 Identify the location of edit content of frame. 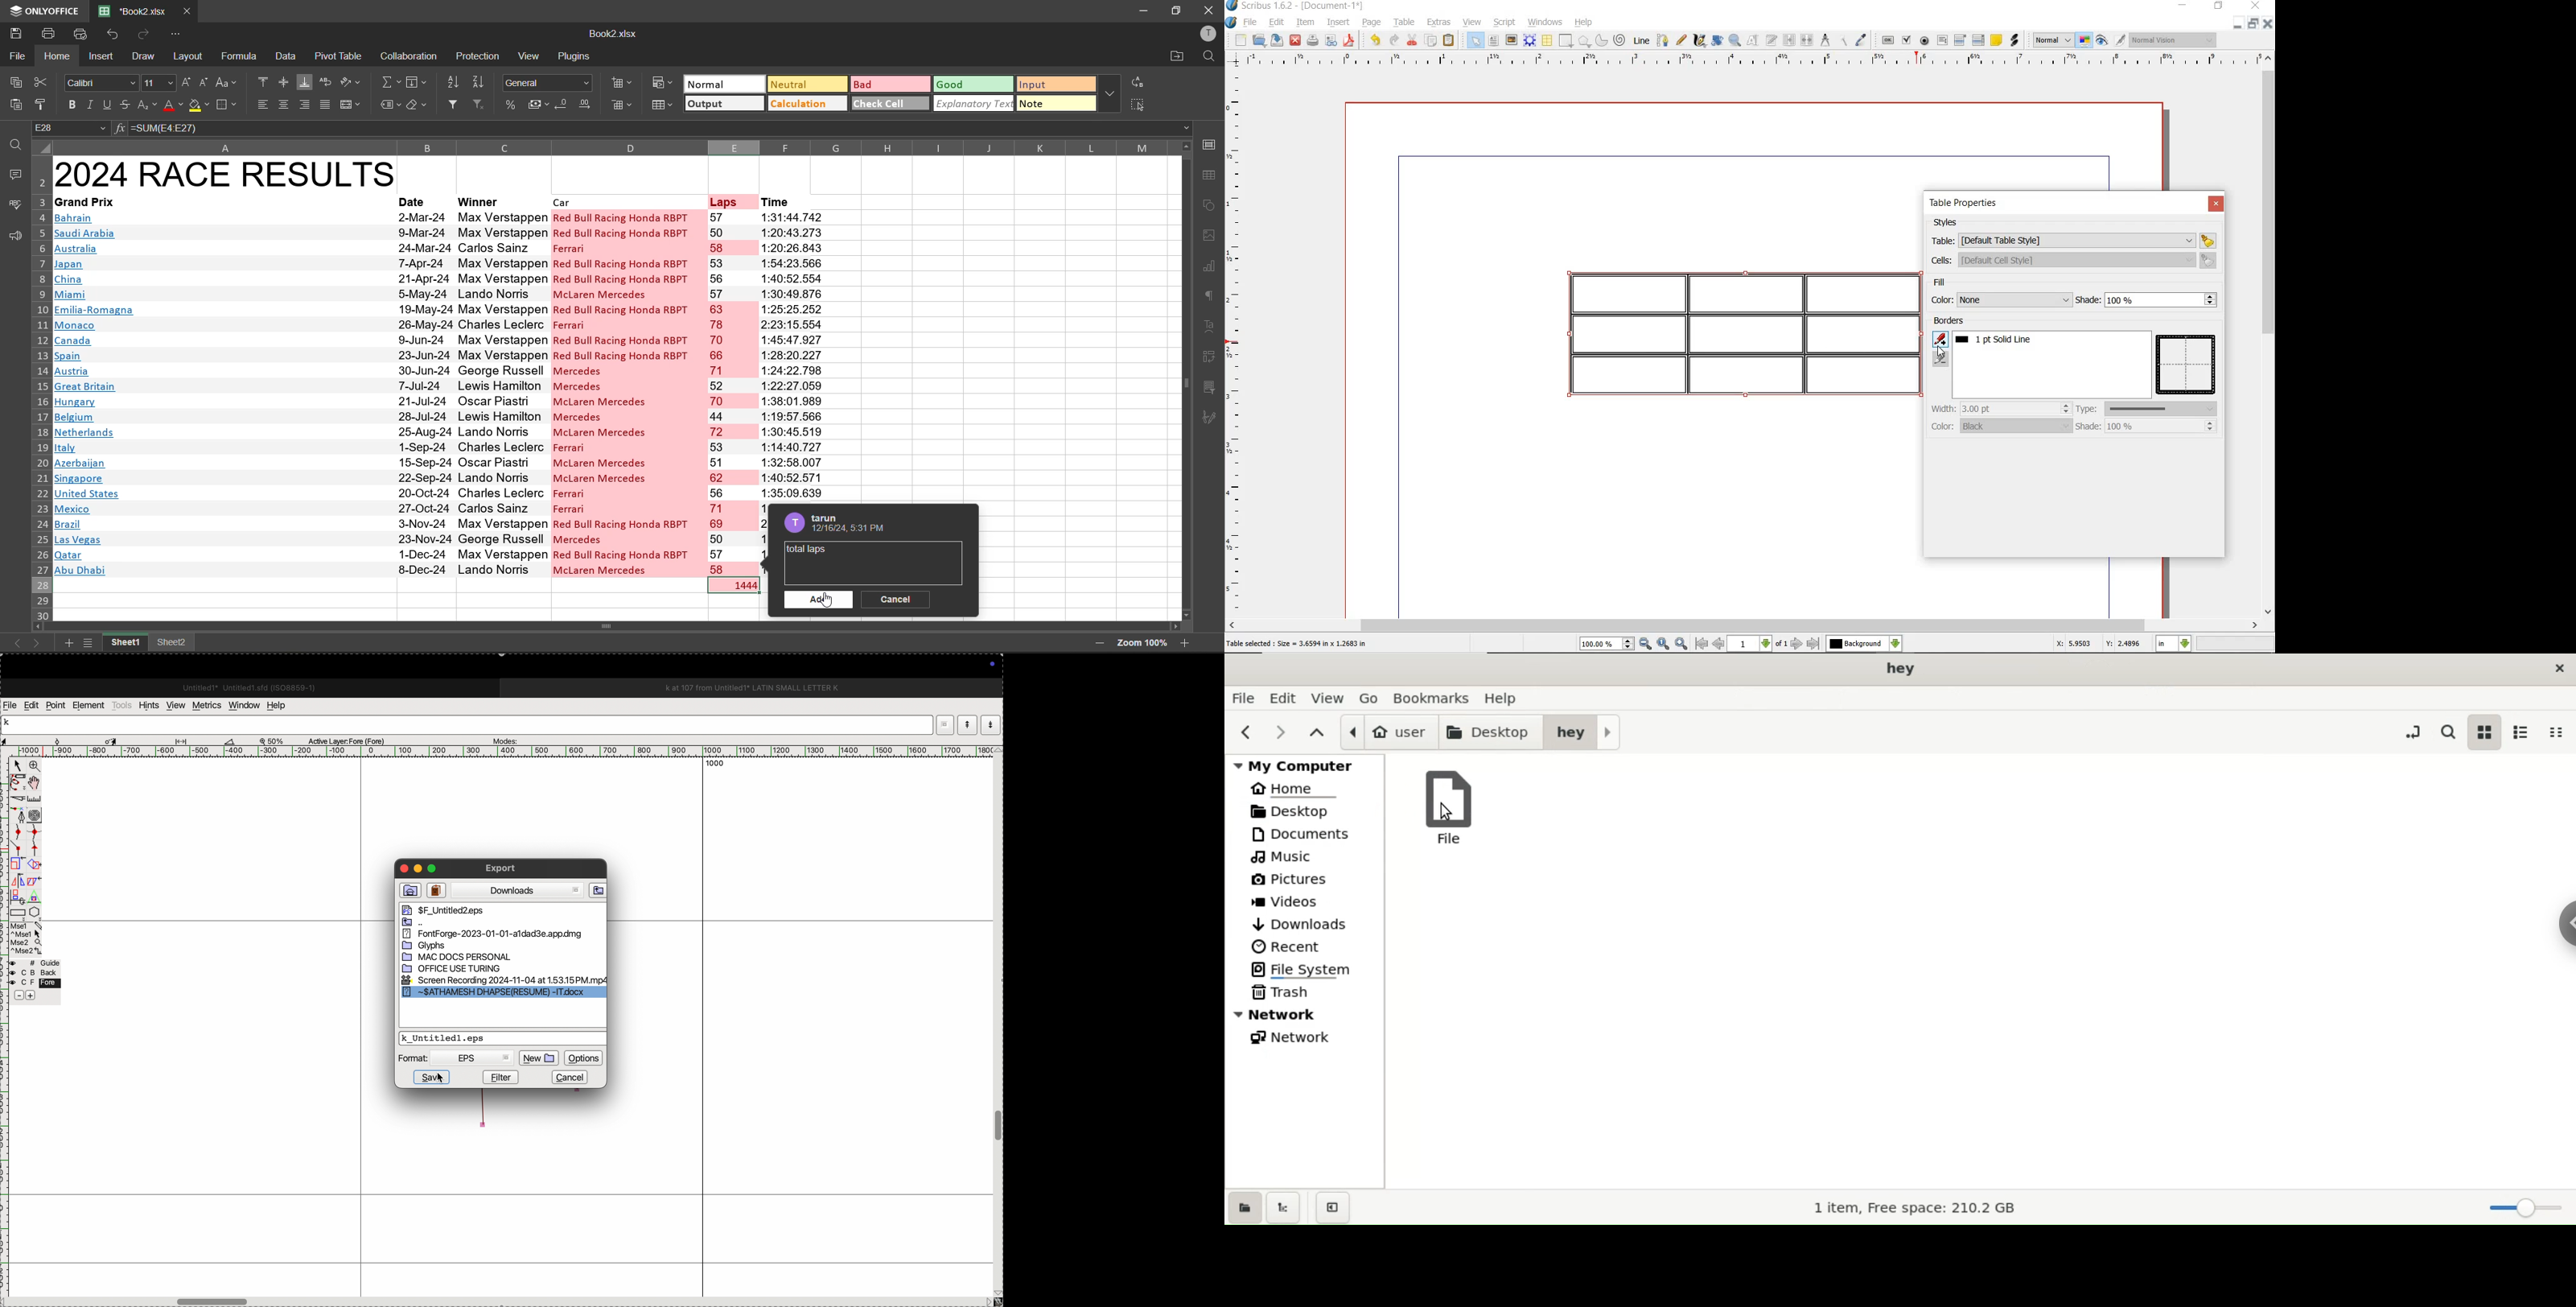
(1753, 41).